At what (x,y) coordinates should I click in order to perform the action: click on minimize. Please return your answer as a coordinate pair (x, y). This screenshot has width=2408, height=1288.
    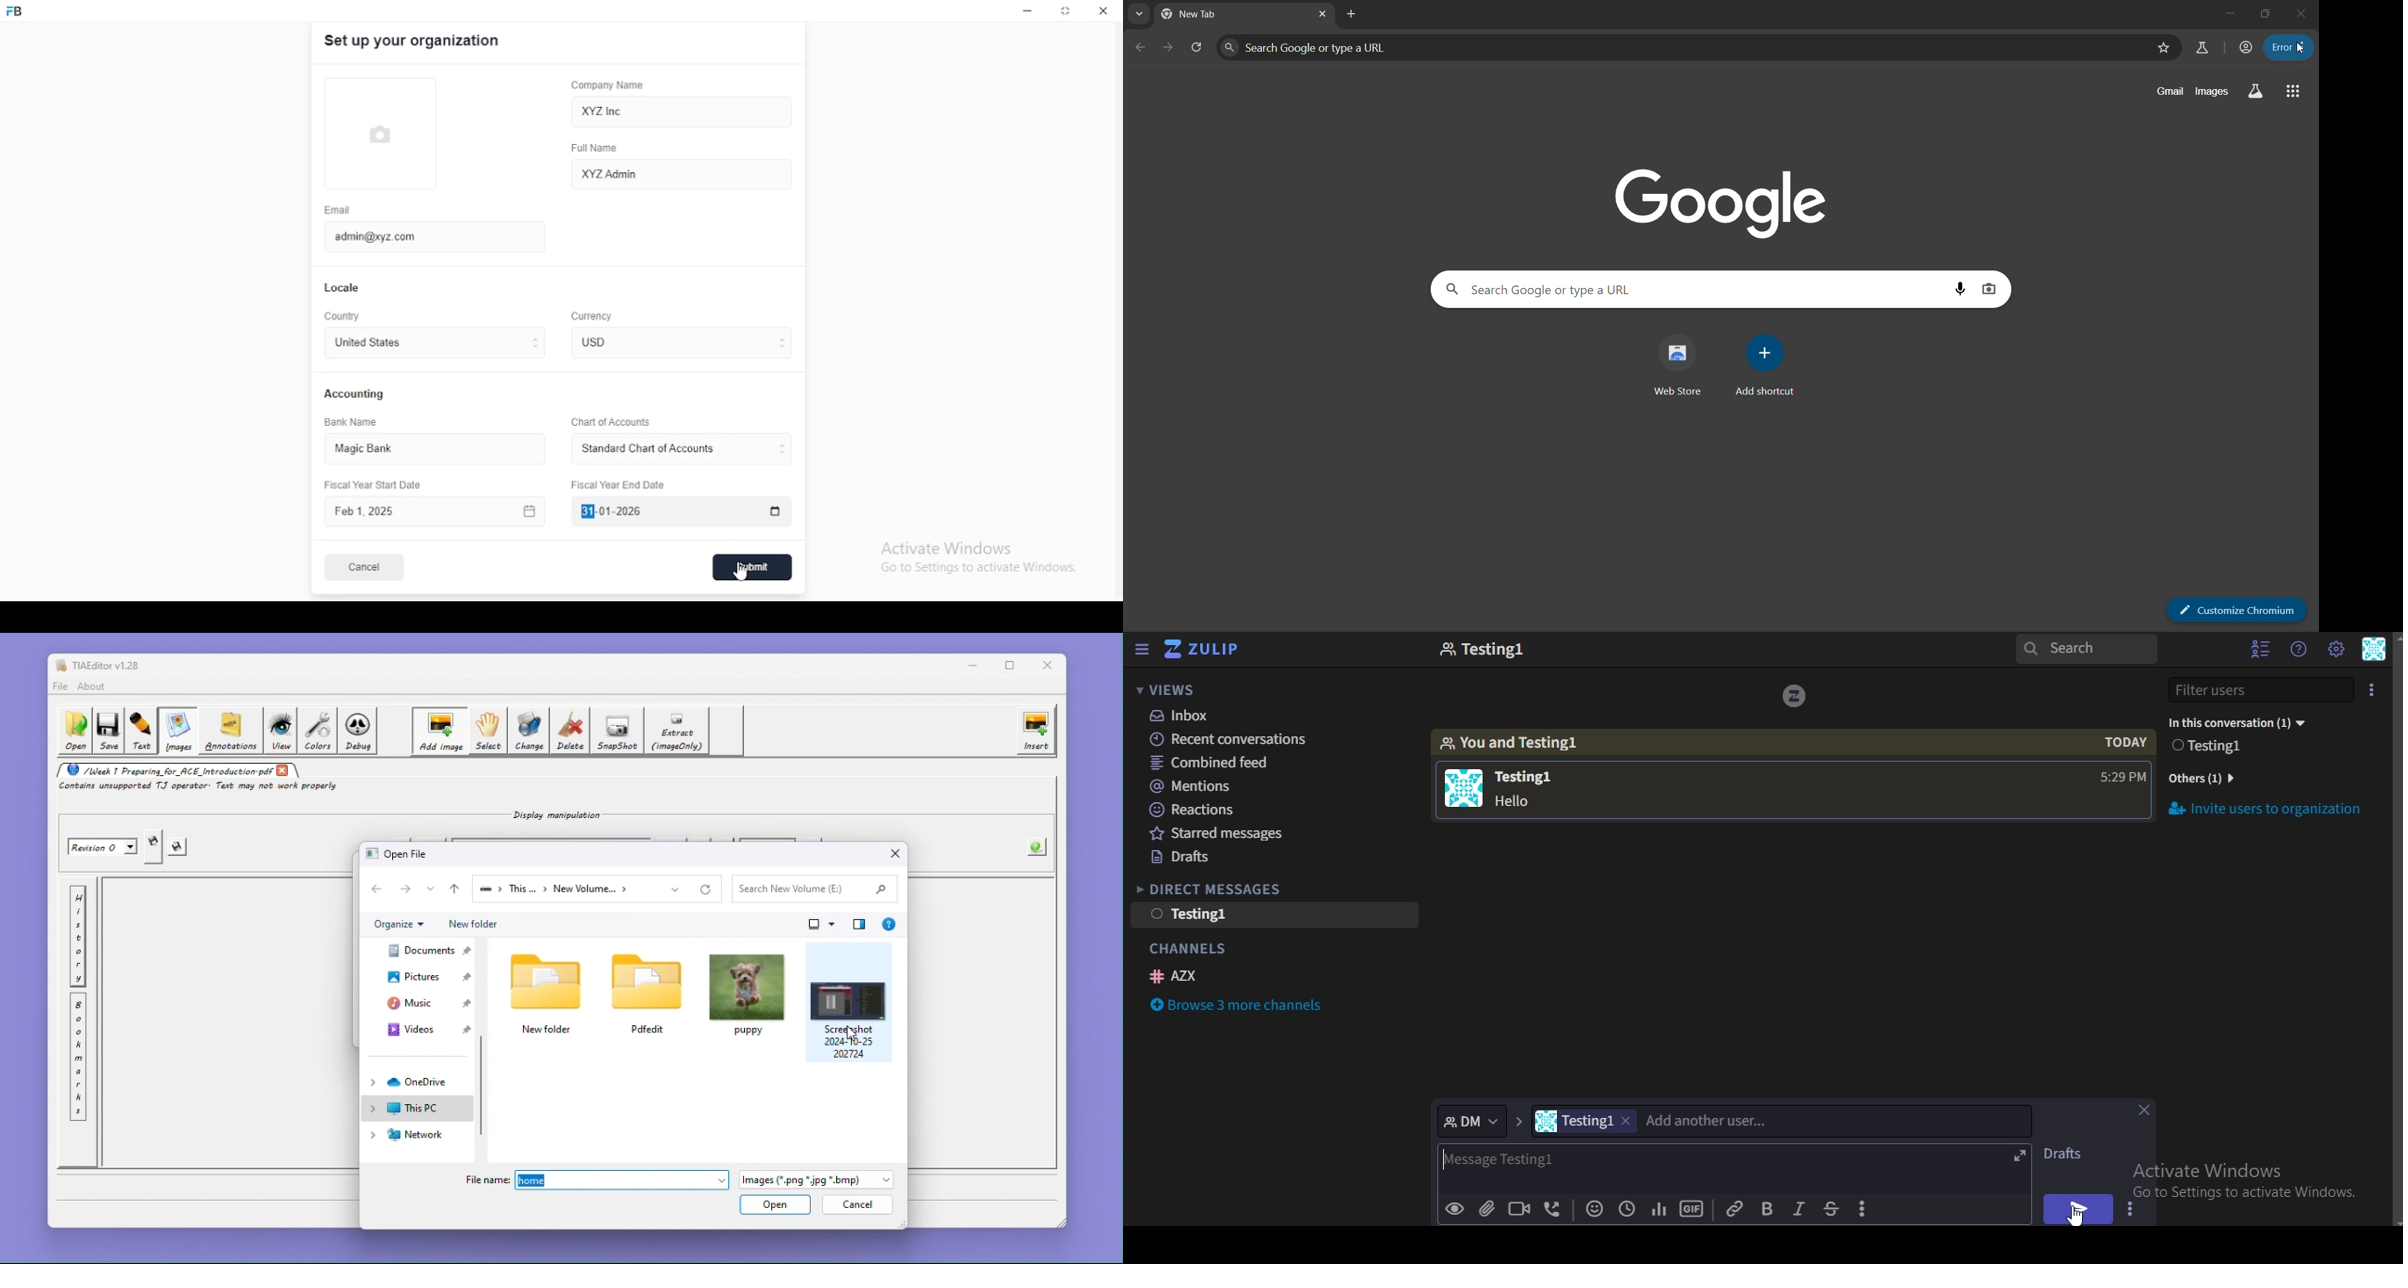
    Looking at the image, I should click on (1028, 11).